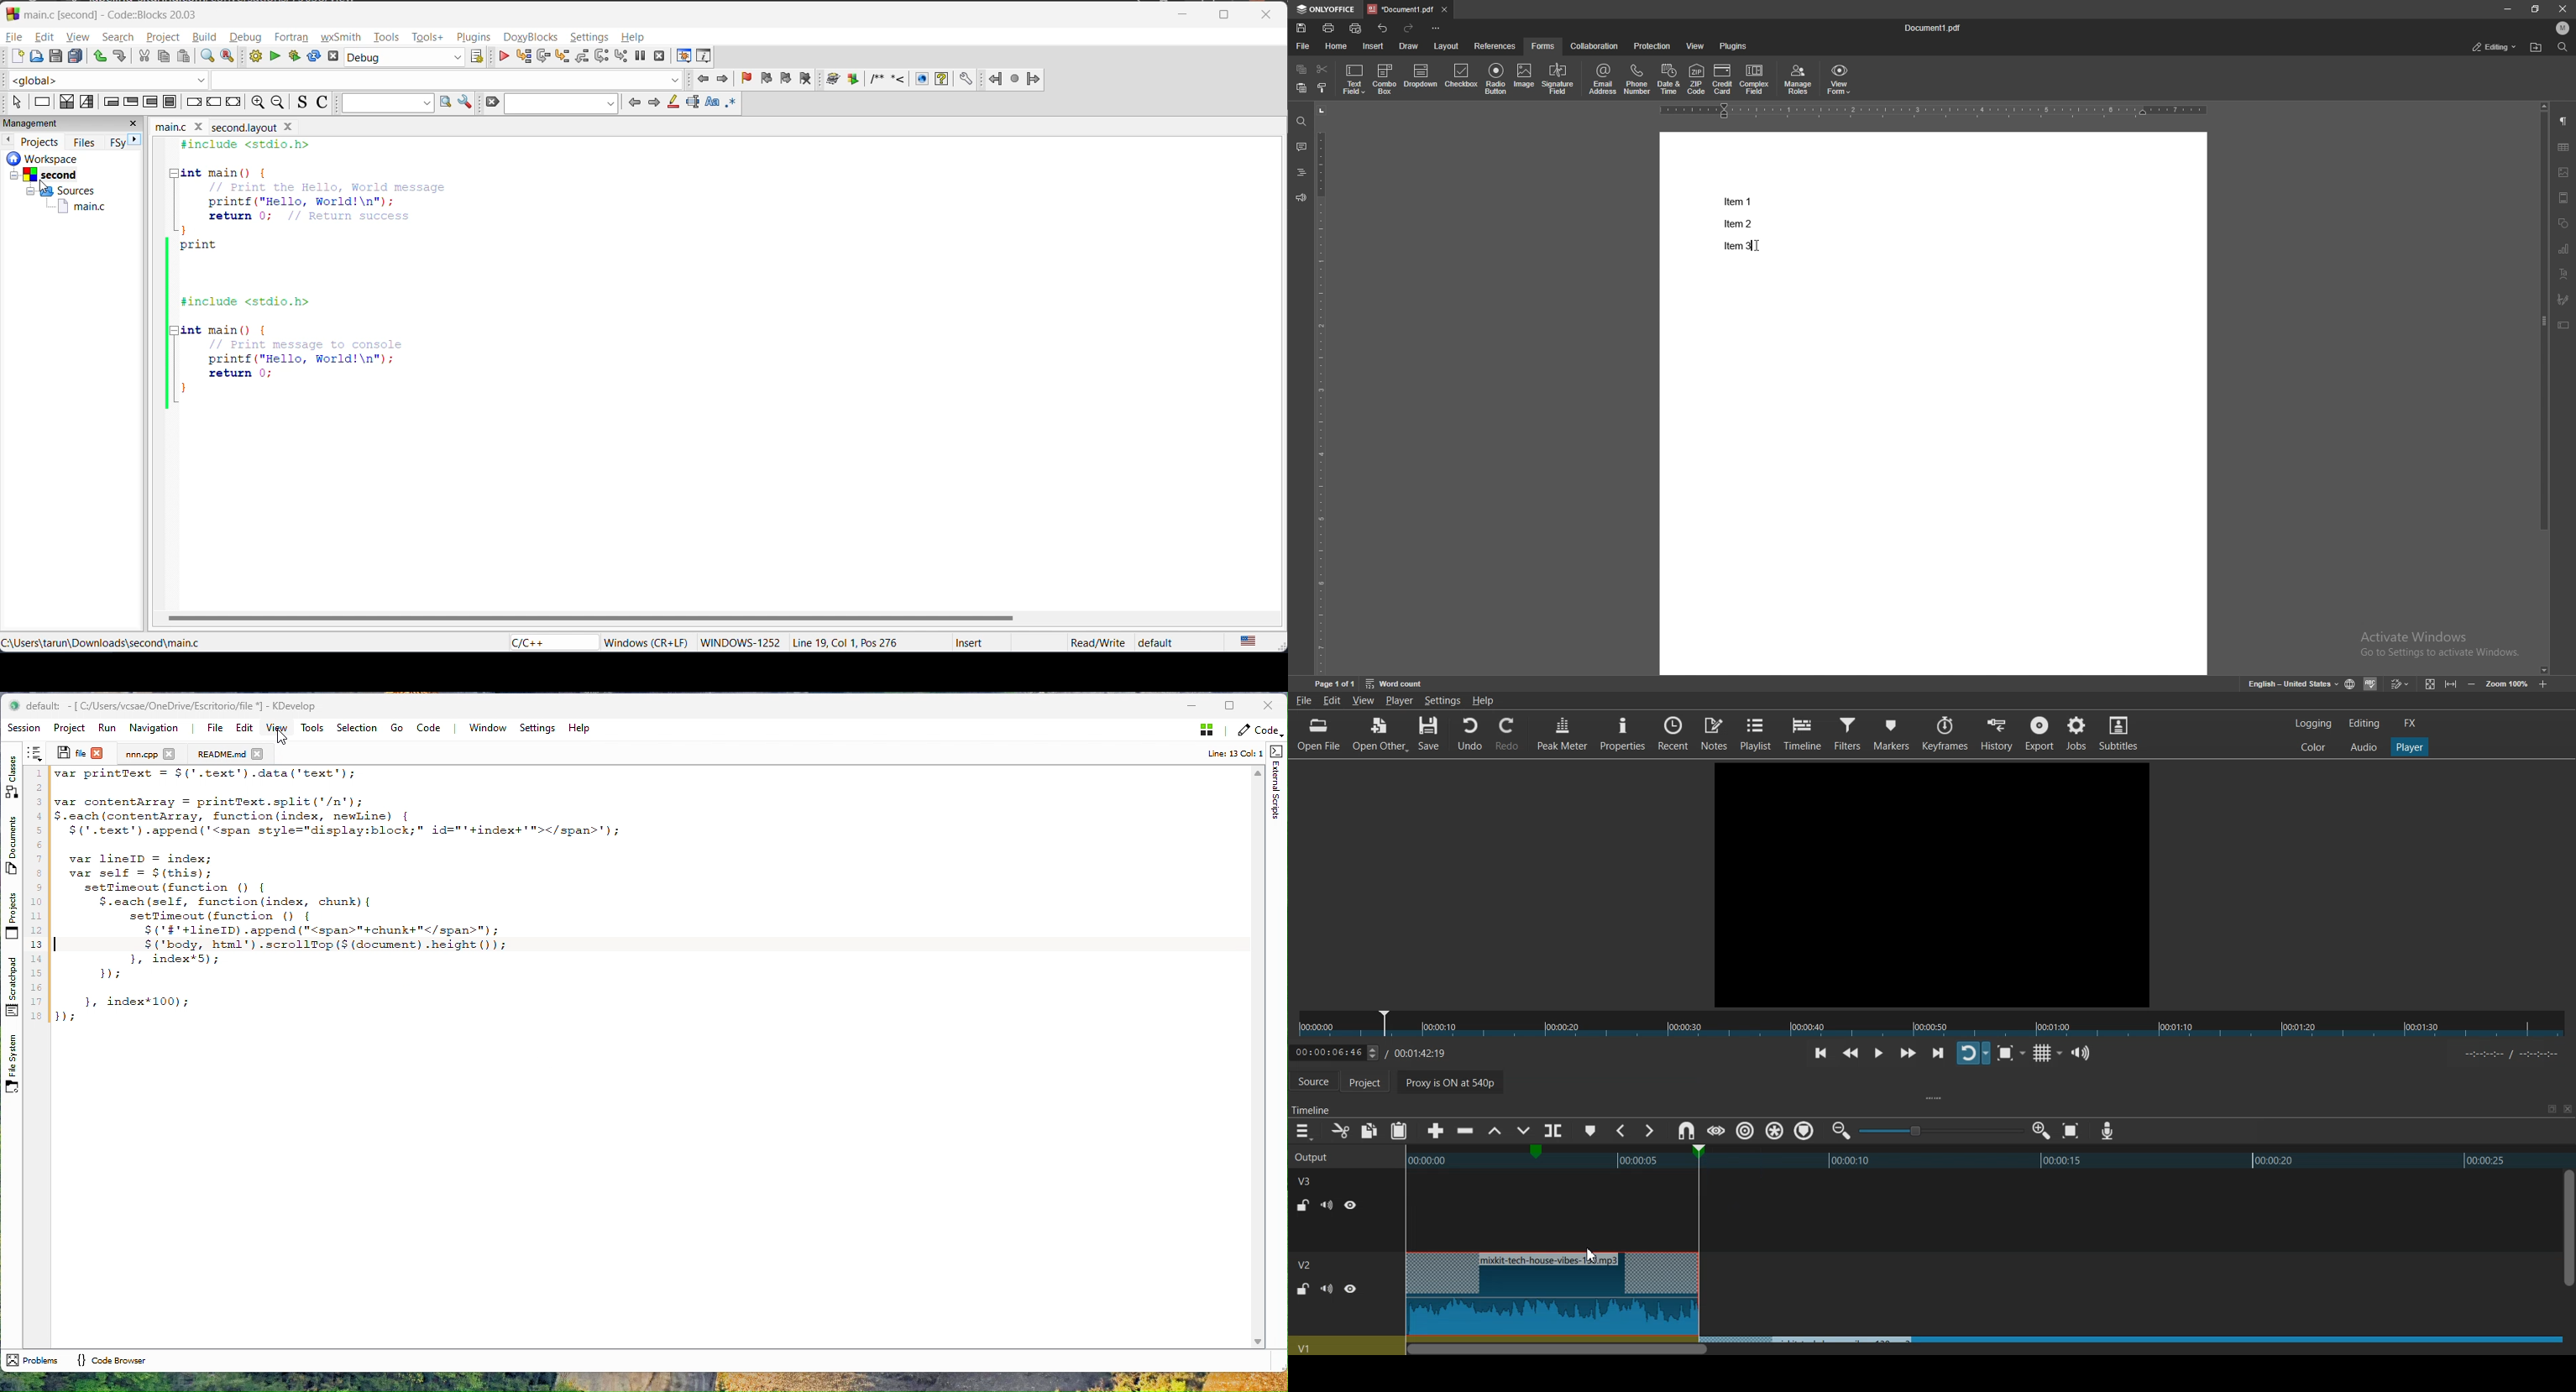 Image resolution: width=2576 pixels, height=1400 pixels. Describe the element at coordinates (2565, 325) in the screenshot. I see `text box` at that location.